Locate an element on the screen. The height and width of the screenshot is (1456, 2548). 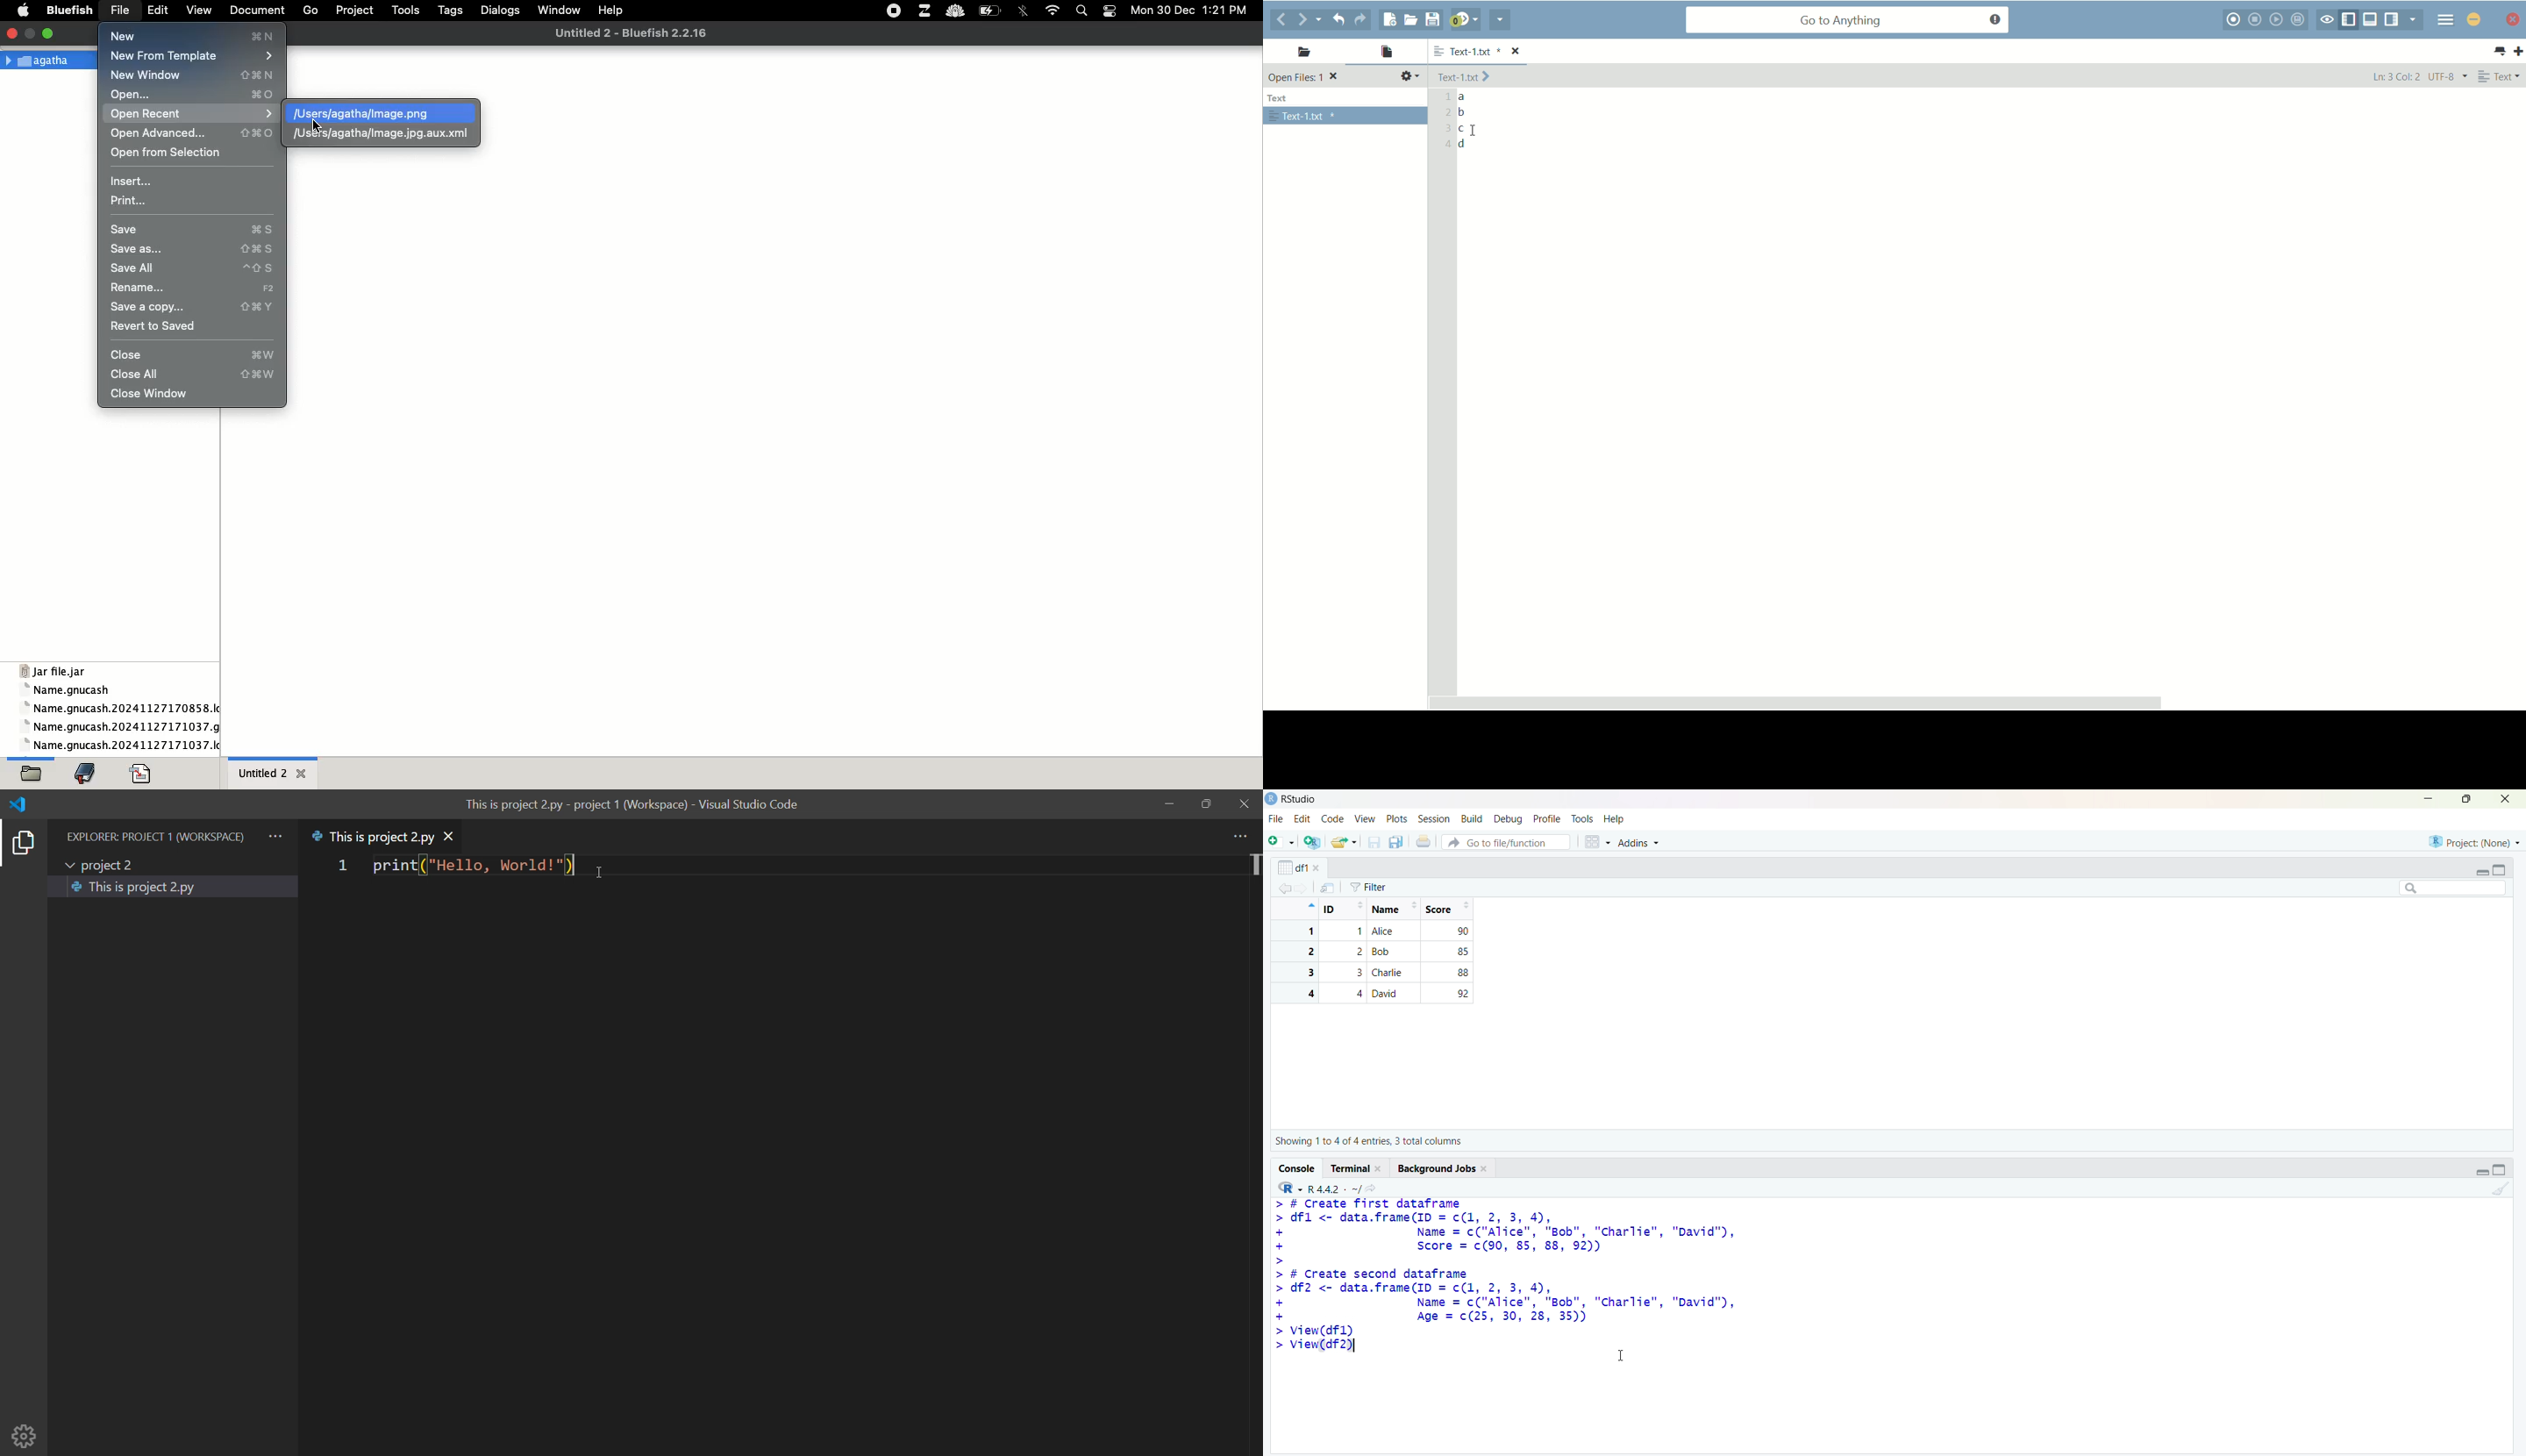
RStudio is located at coordinates (1300, 799).